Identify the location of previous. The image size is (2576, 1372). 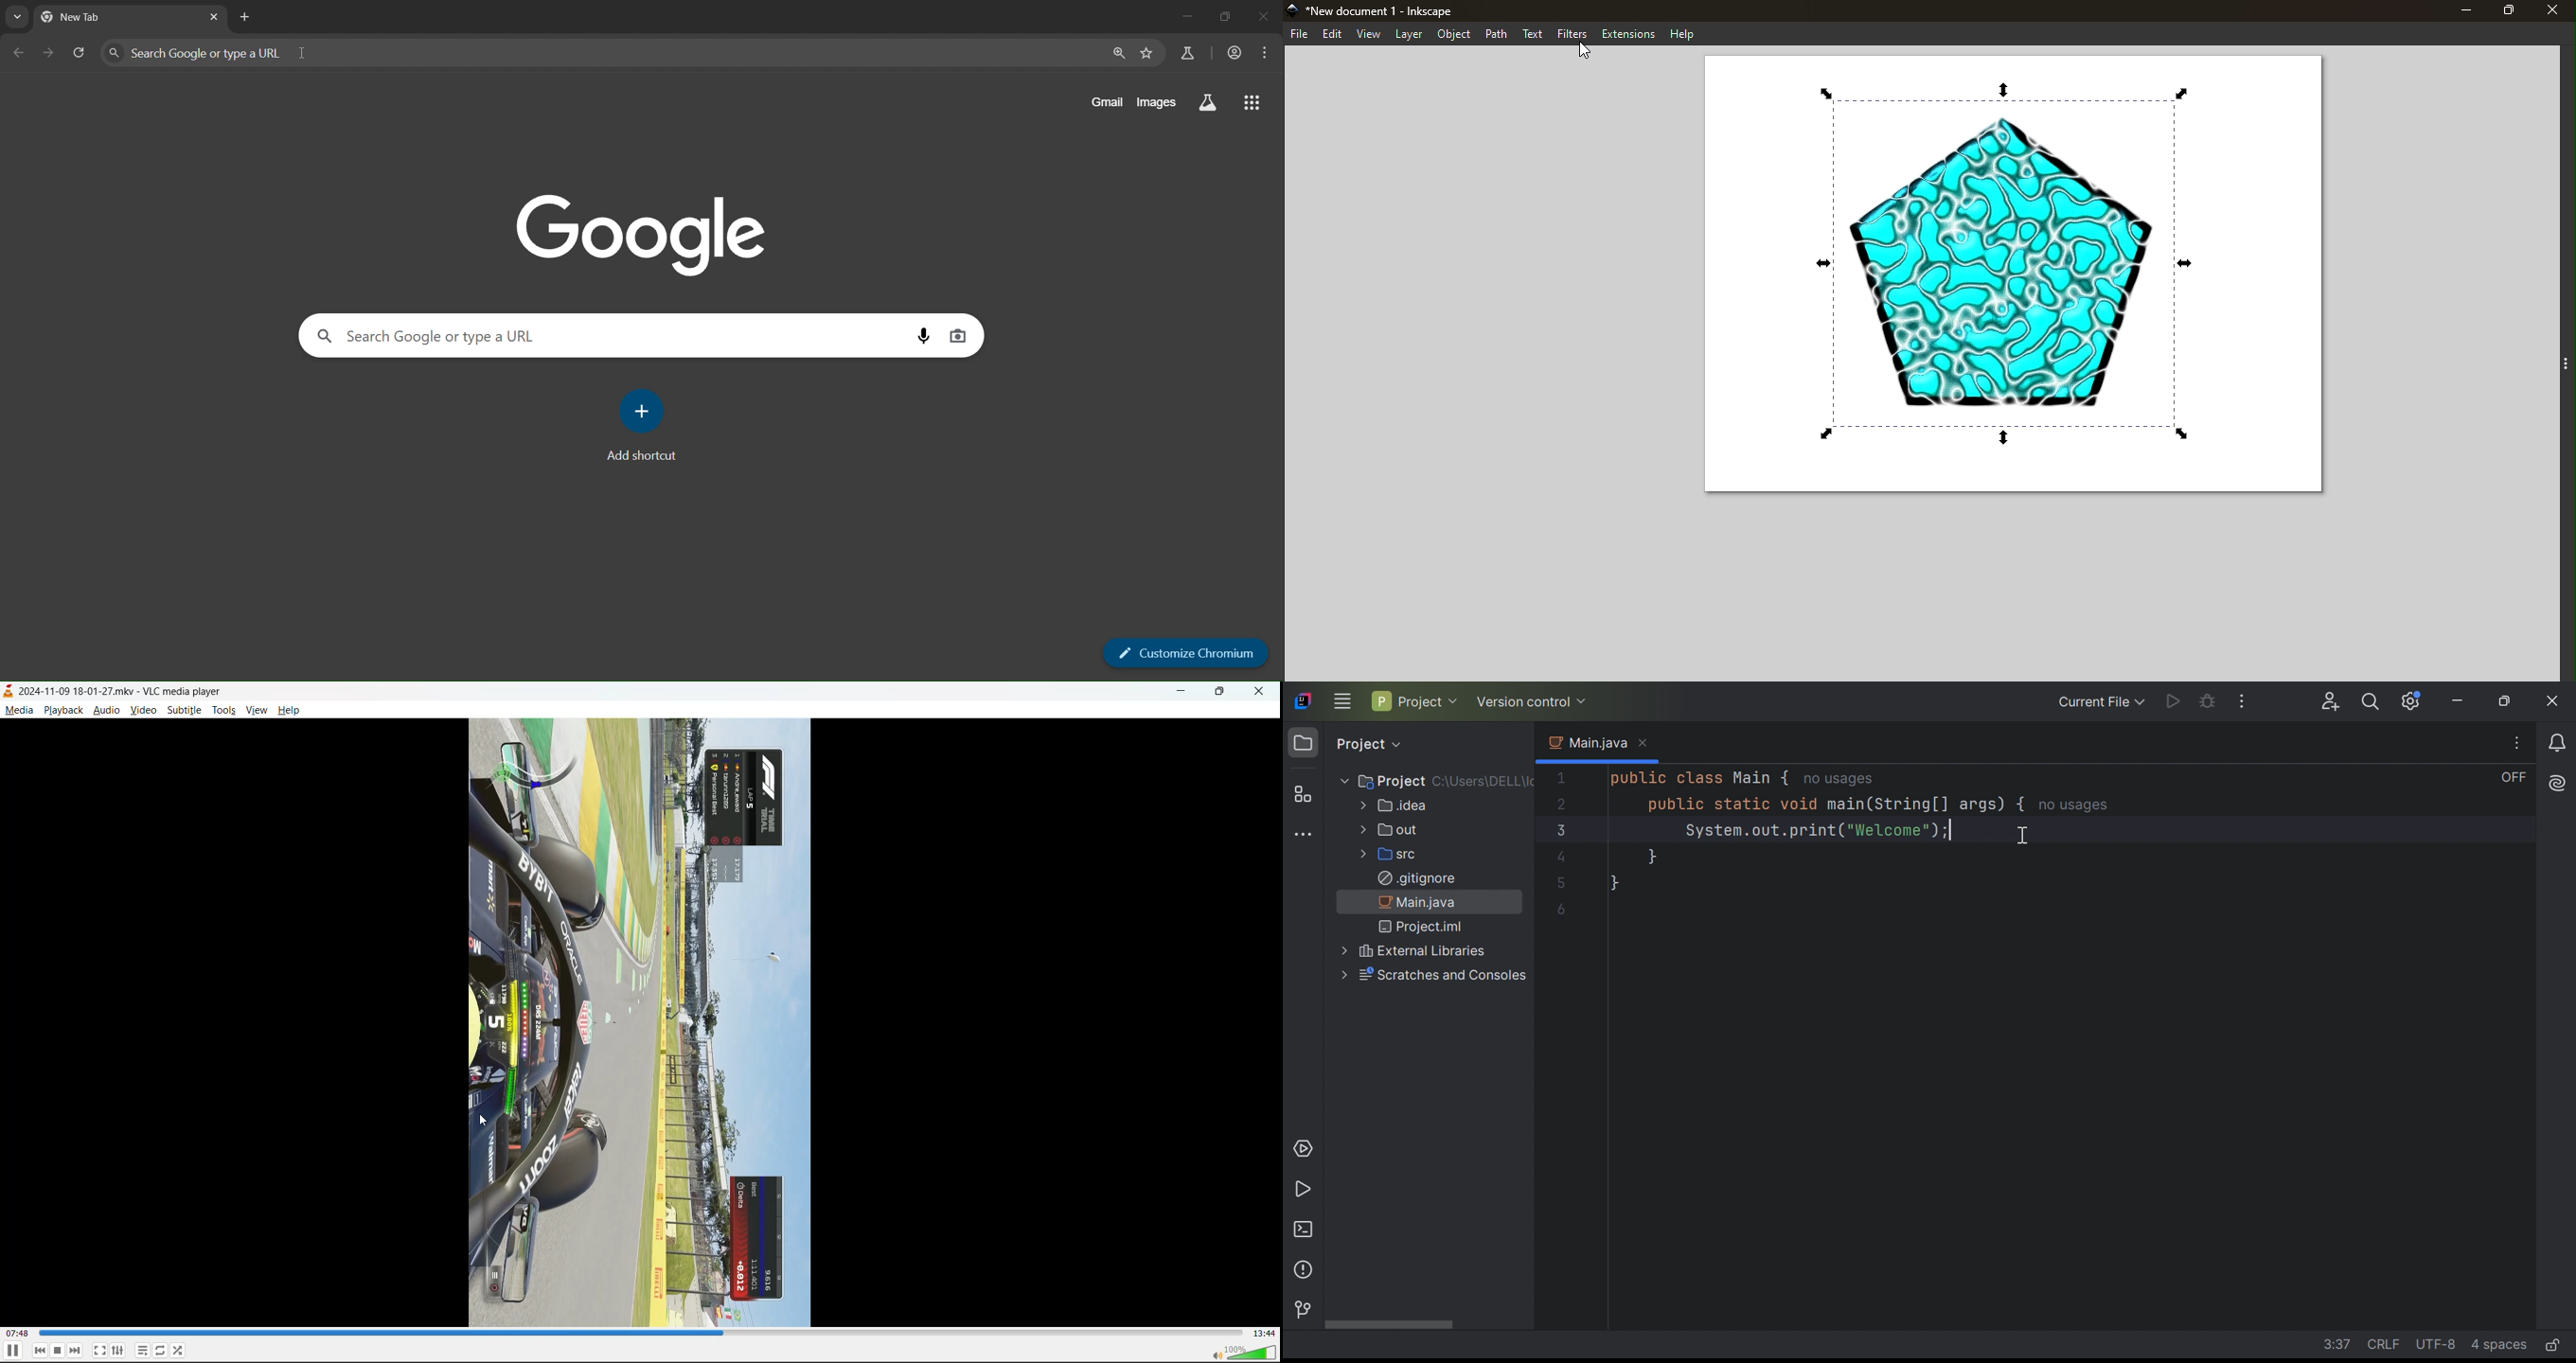
(40, 1350).